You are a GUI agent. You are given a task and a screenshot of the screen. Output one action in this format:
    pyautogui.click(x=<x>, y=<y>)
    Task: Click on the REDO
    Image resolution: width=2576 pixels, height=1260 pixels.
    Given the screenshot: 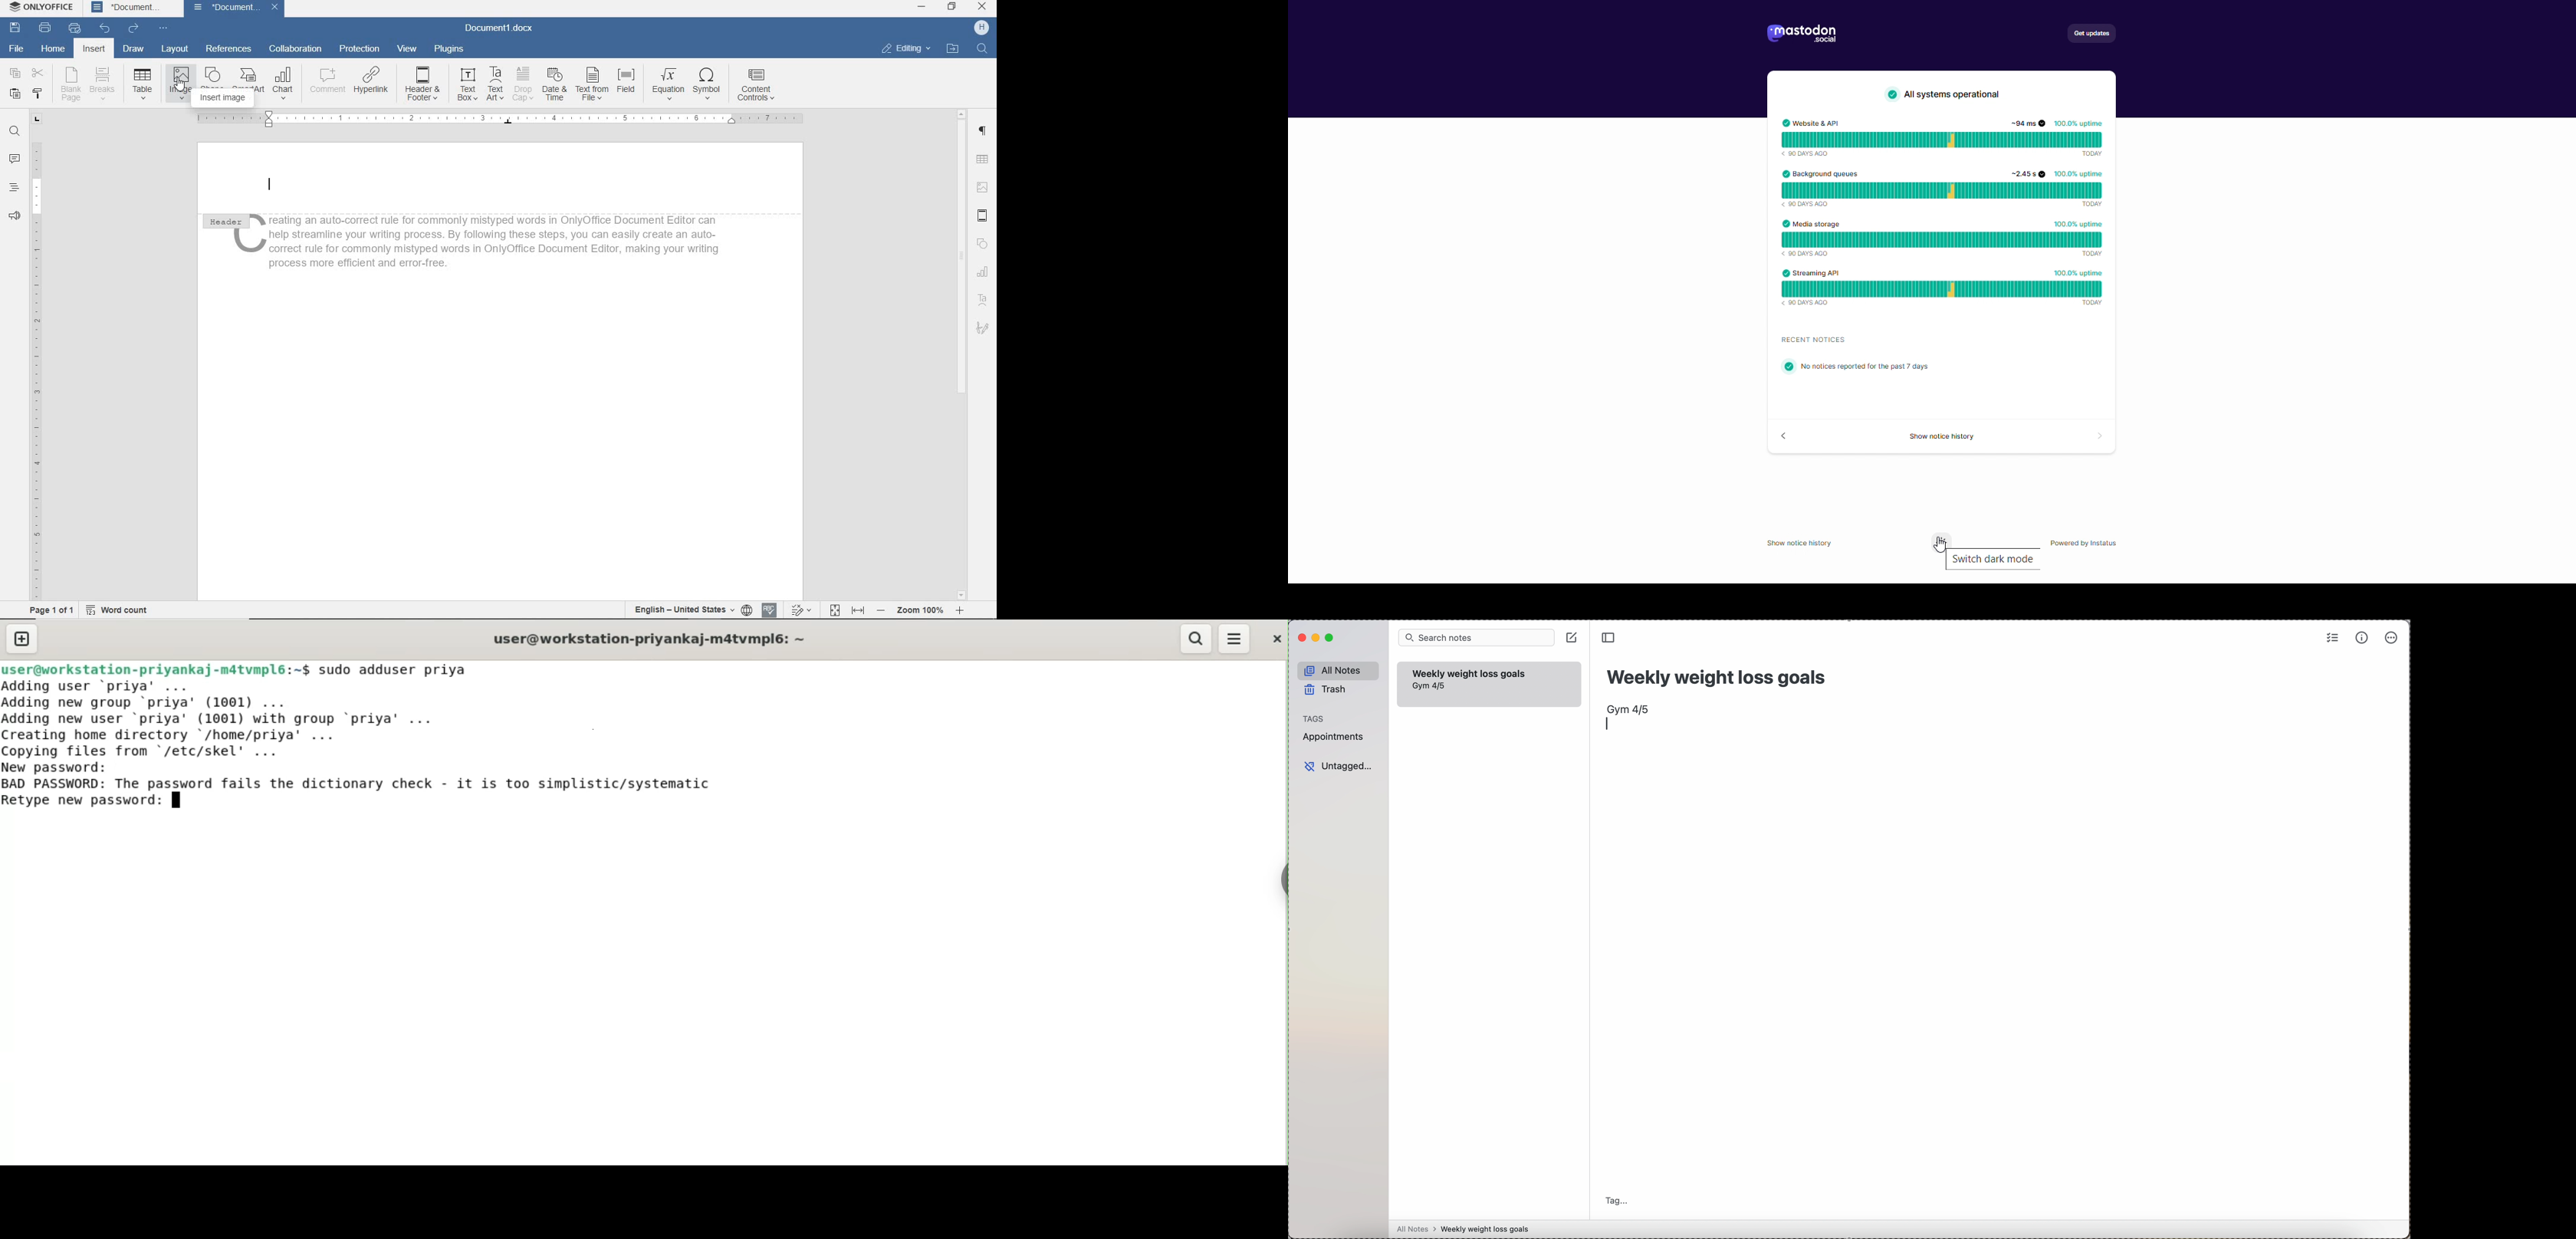 What is the action you would take?
    pyautogui.click(x=134, y=28)
    